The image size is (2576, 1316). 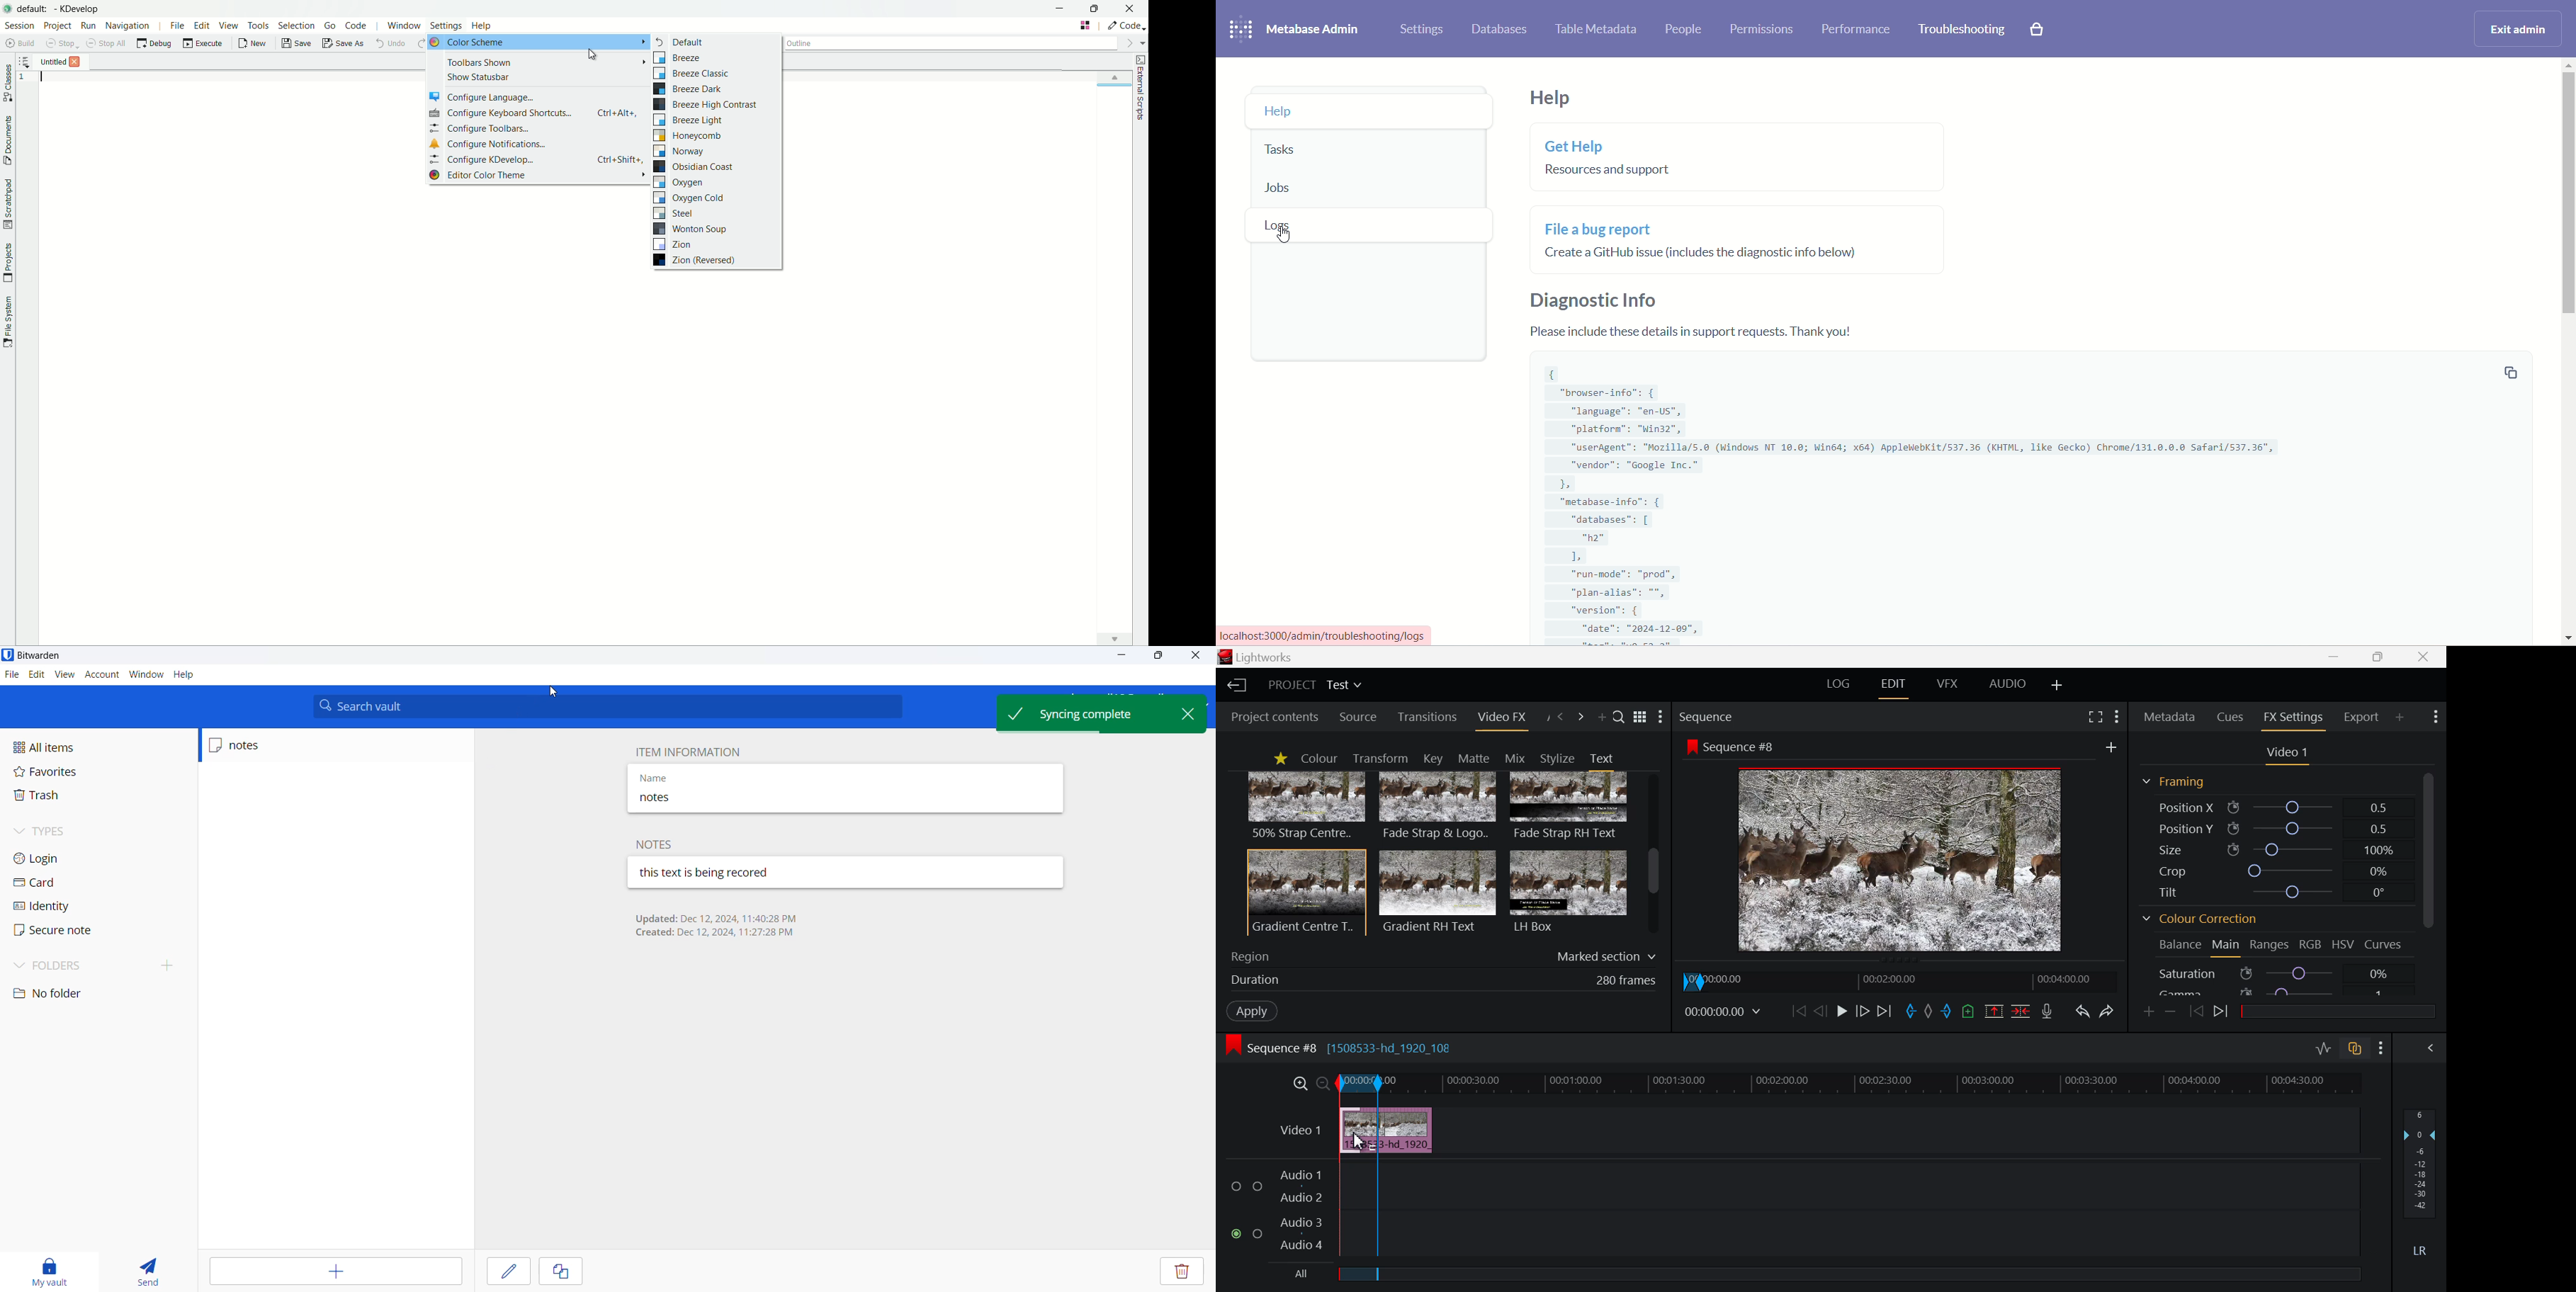 What do you see at coordinates (508, 1270) in the screenshot?
I see `edit` at bounding box center [508, 1270].